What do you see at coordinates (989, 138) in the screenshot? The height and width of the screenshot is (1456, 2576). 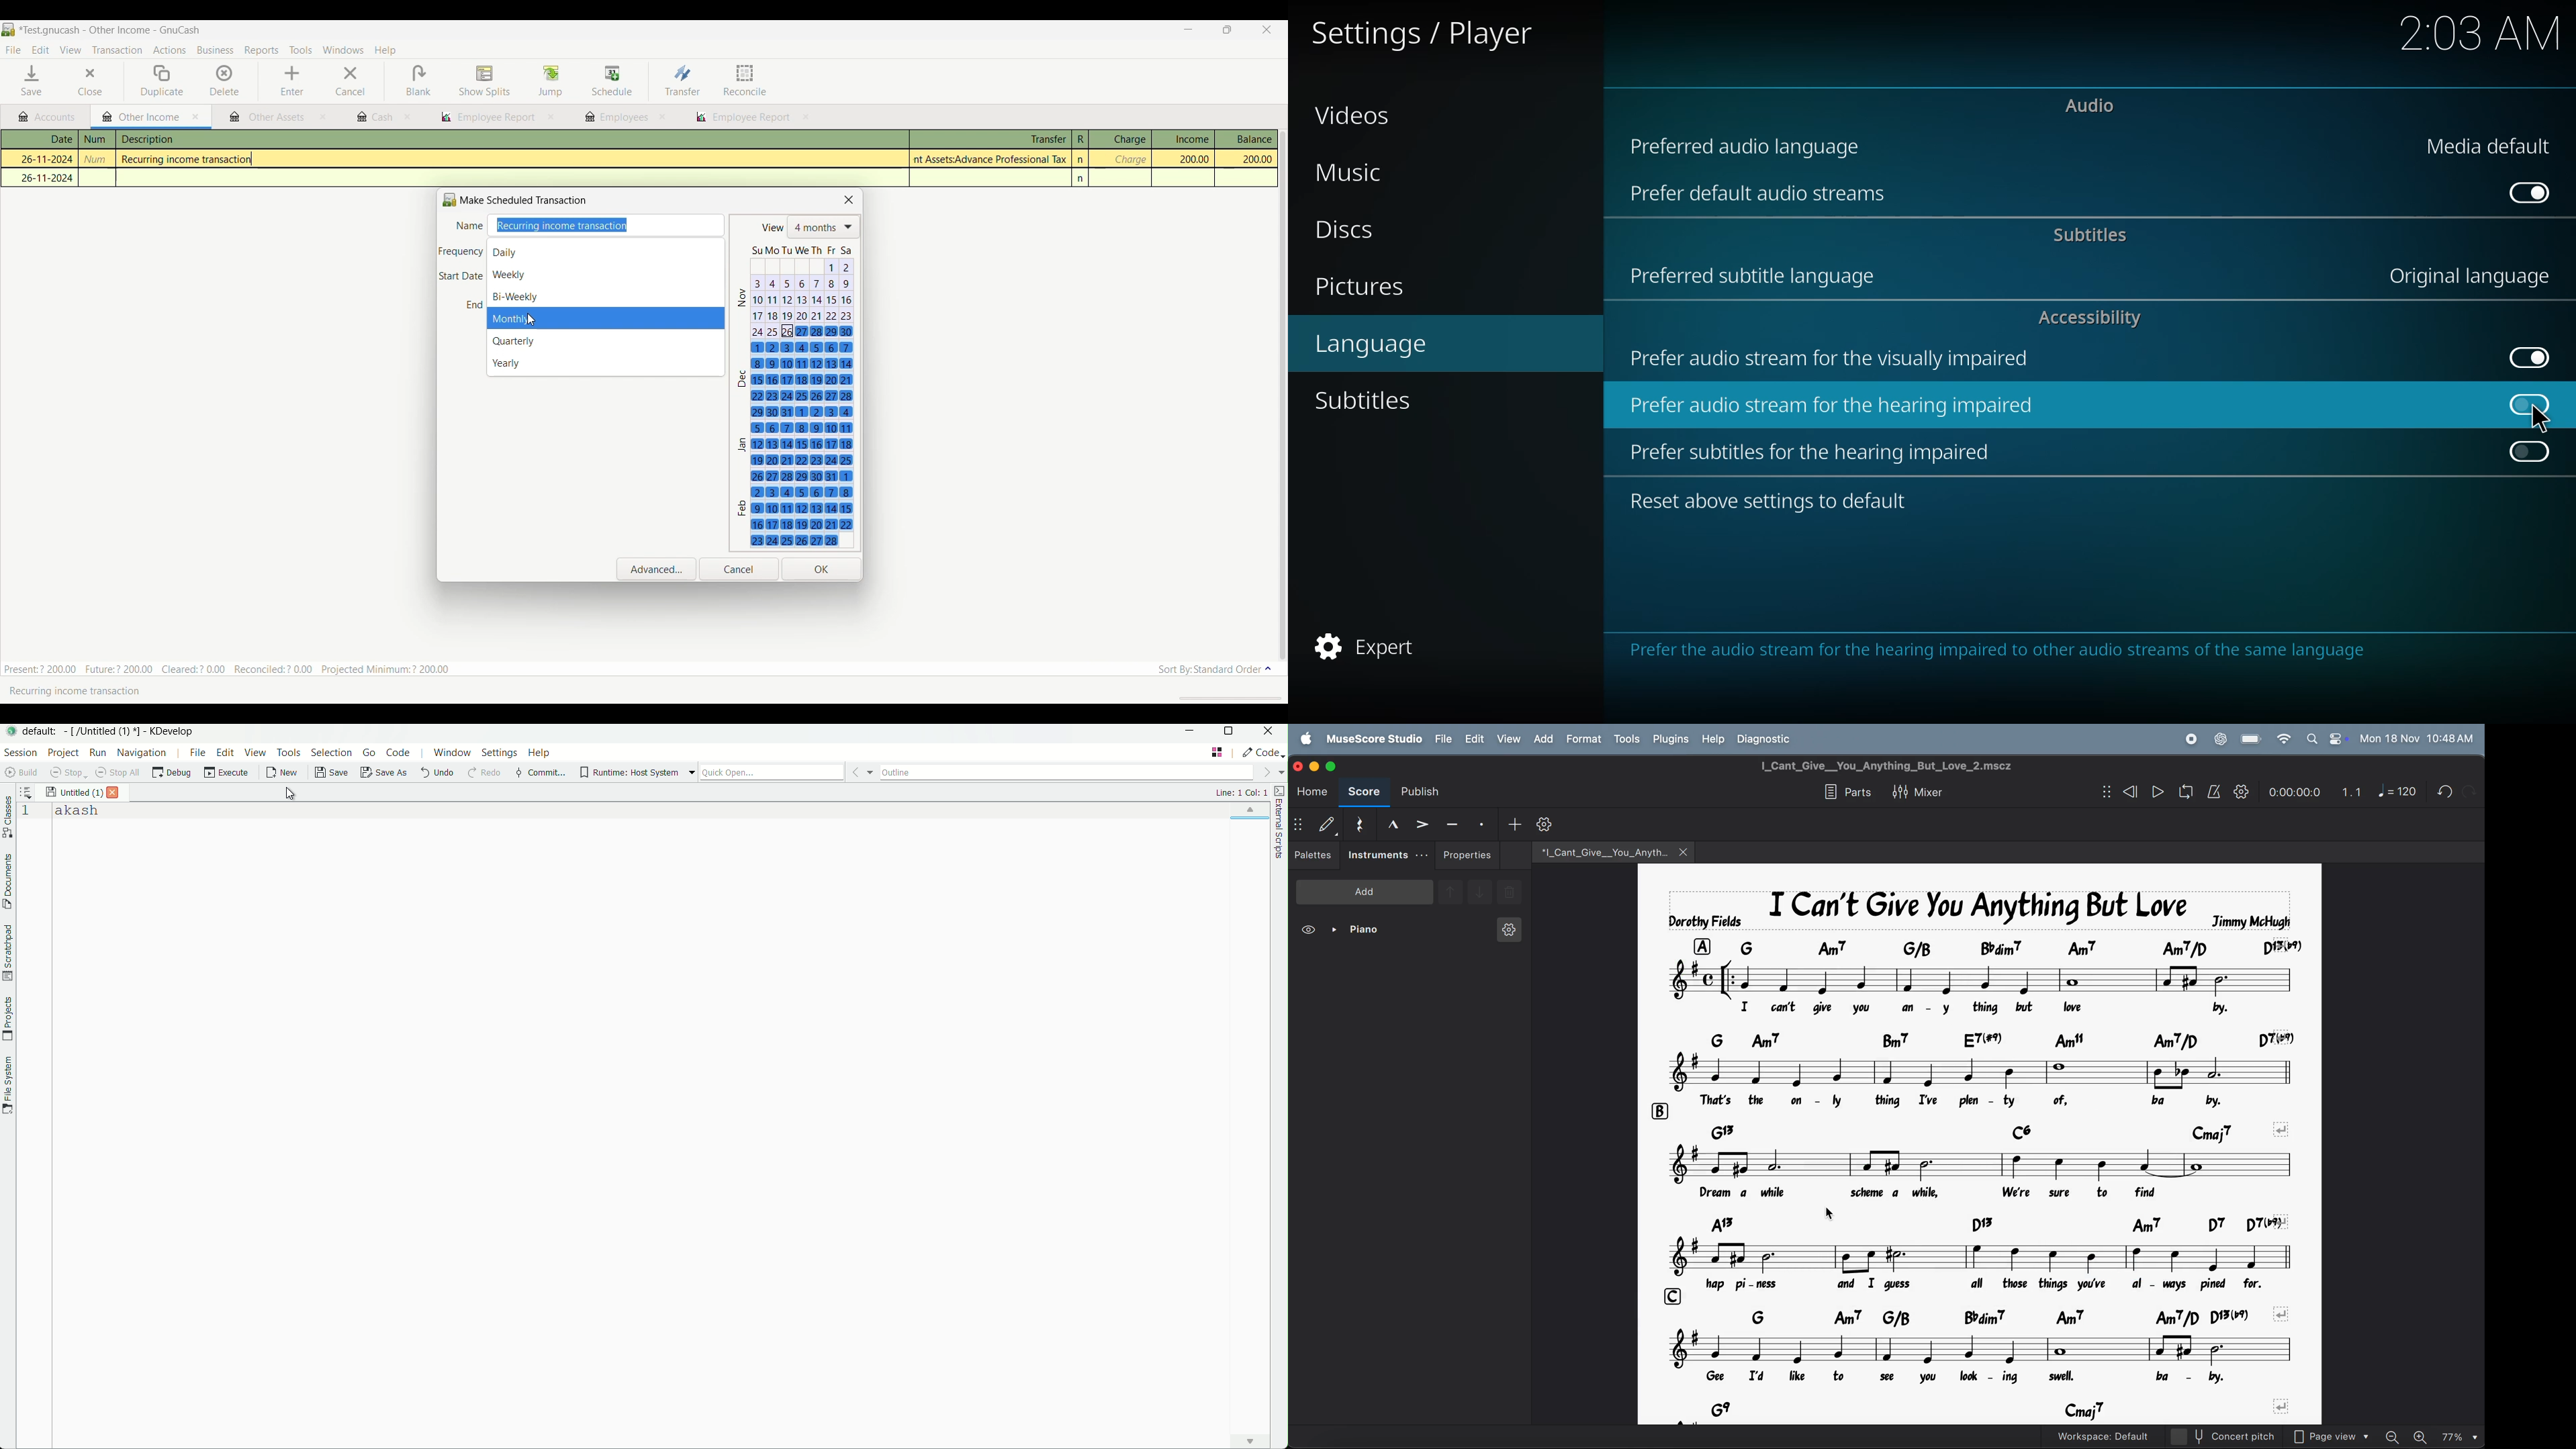 I see `Transfer column` at bounding box center [989, 138].